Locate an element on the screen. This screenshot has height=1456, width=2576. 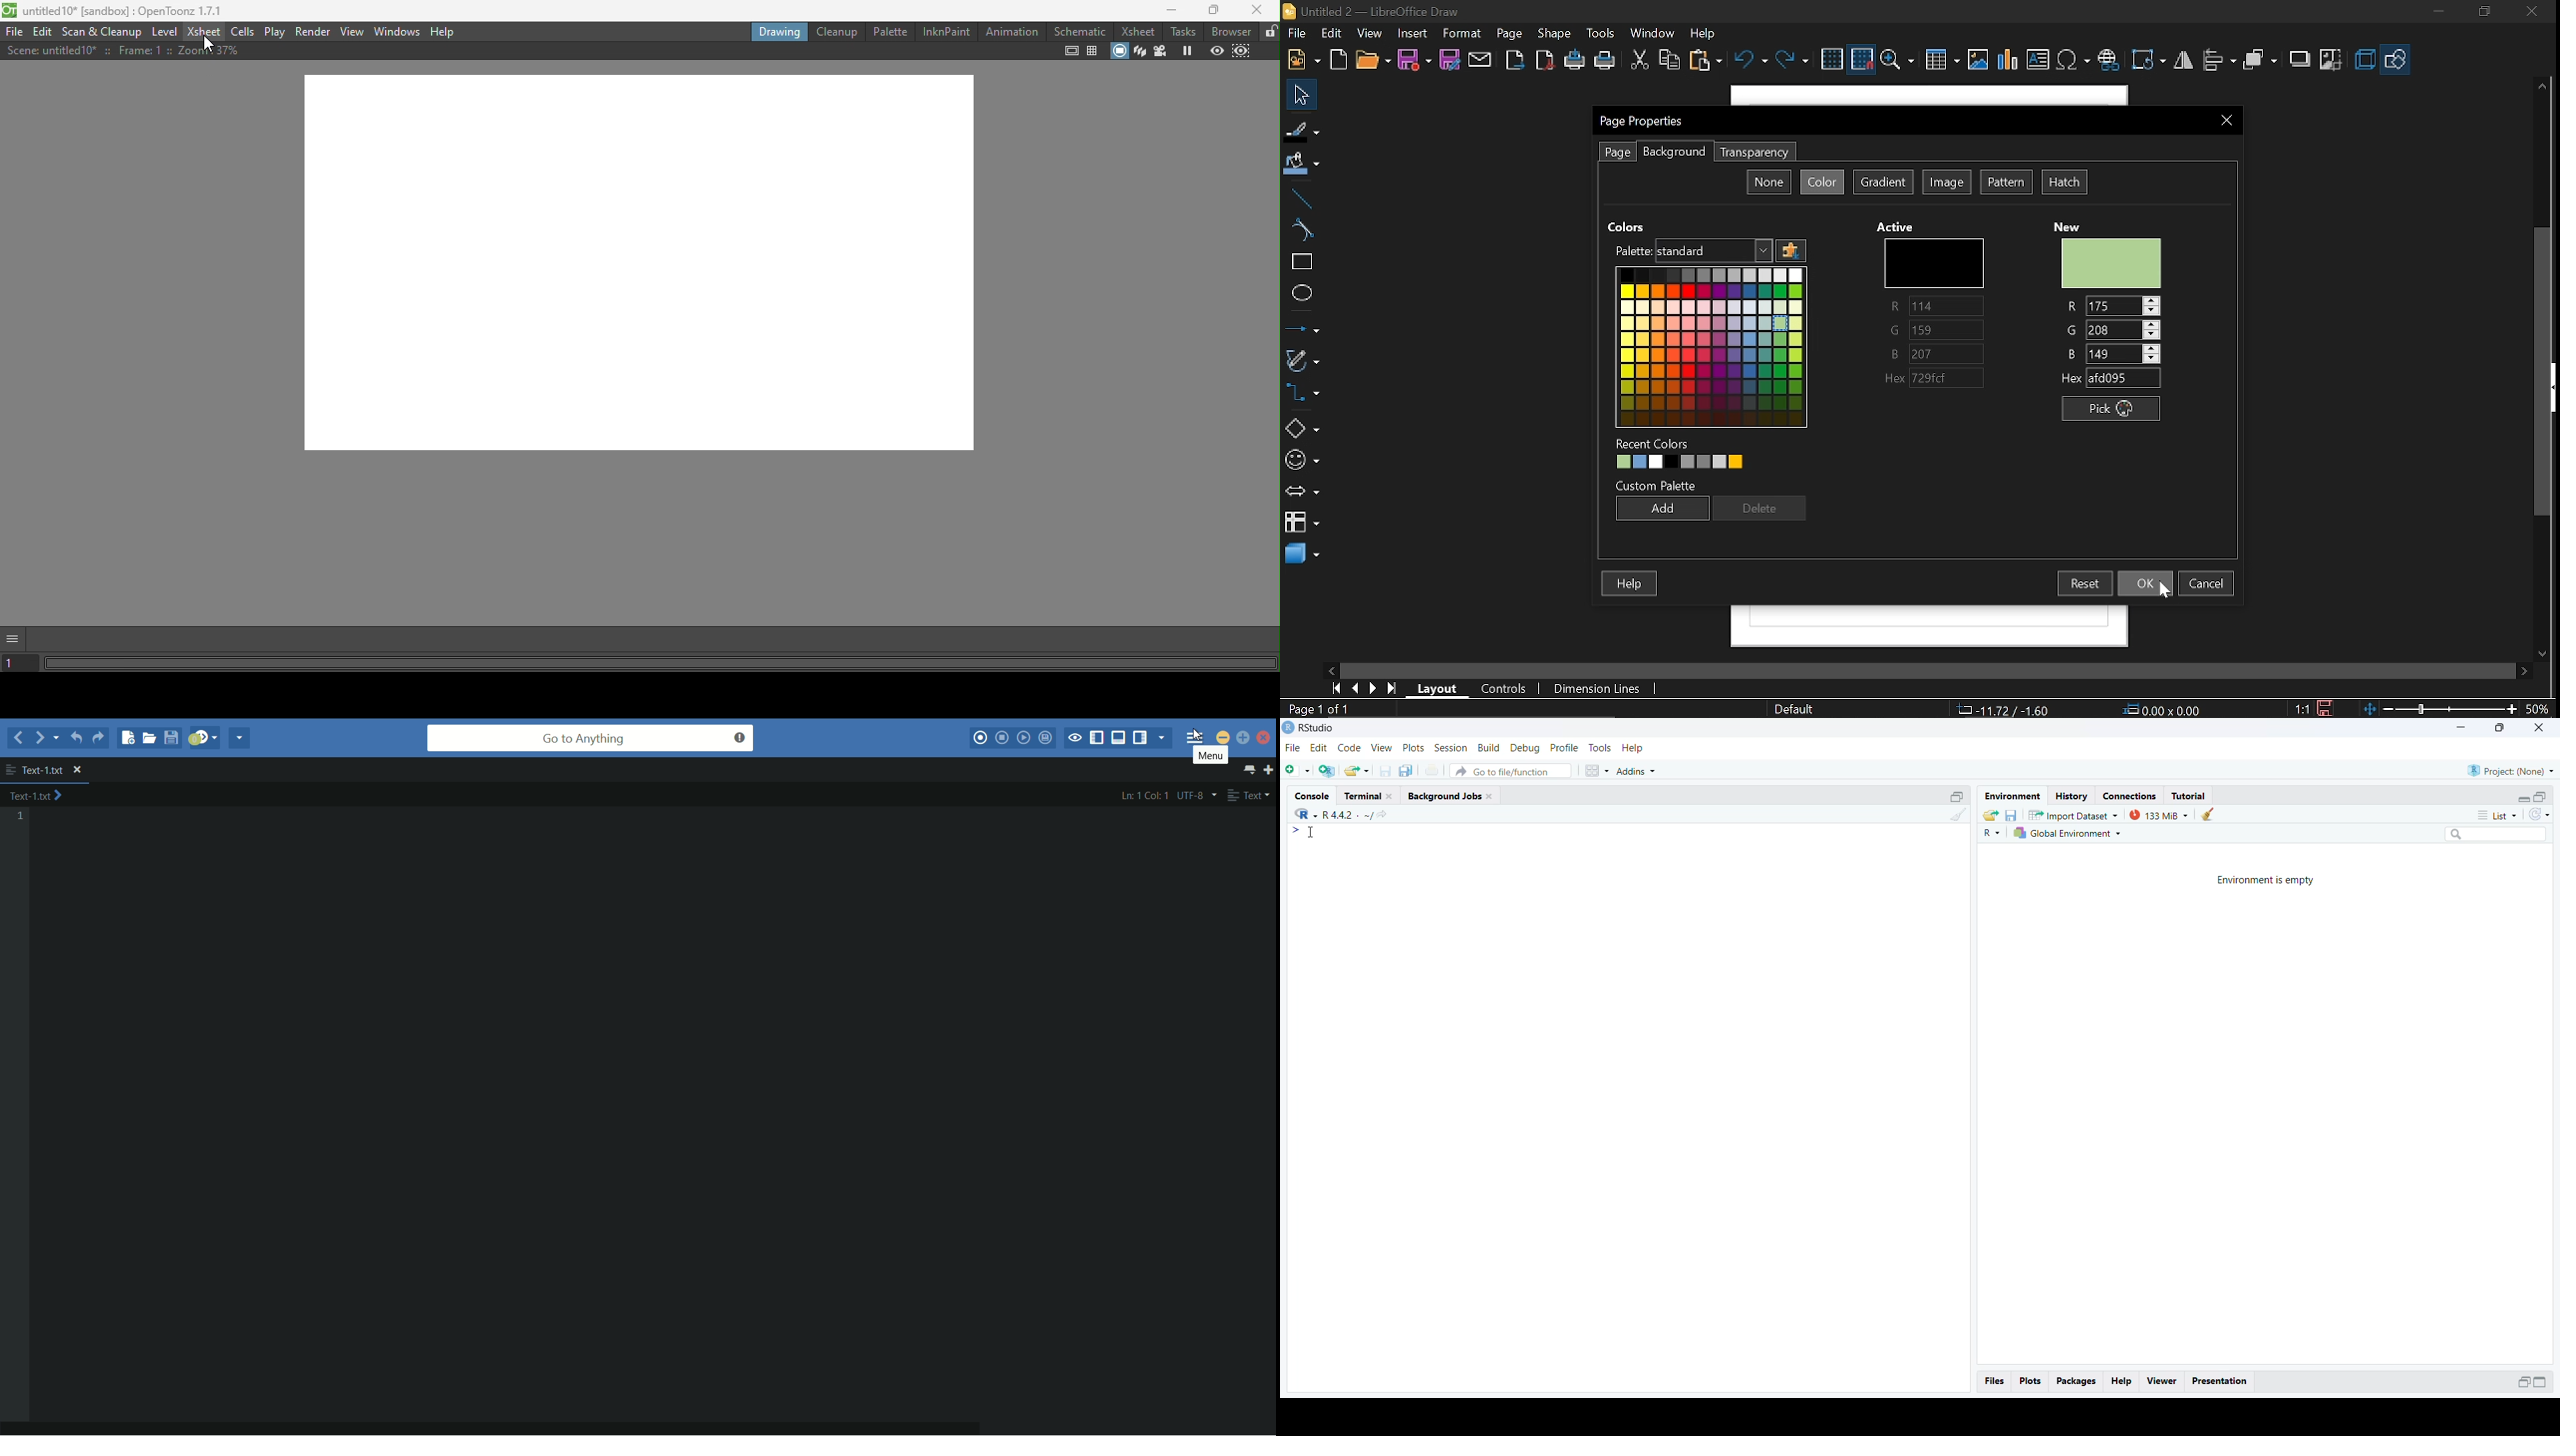
R is located at coordinates (2117, 304).